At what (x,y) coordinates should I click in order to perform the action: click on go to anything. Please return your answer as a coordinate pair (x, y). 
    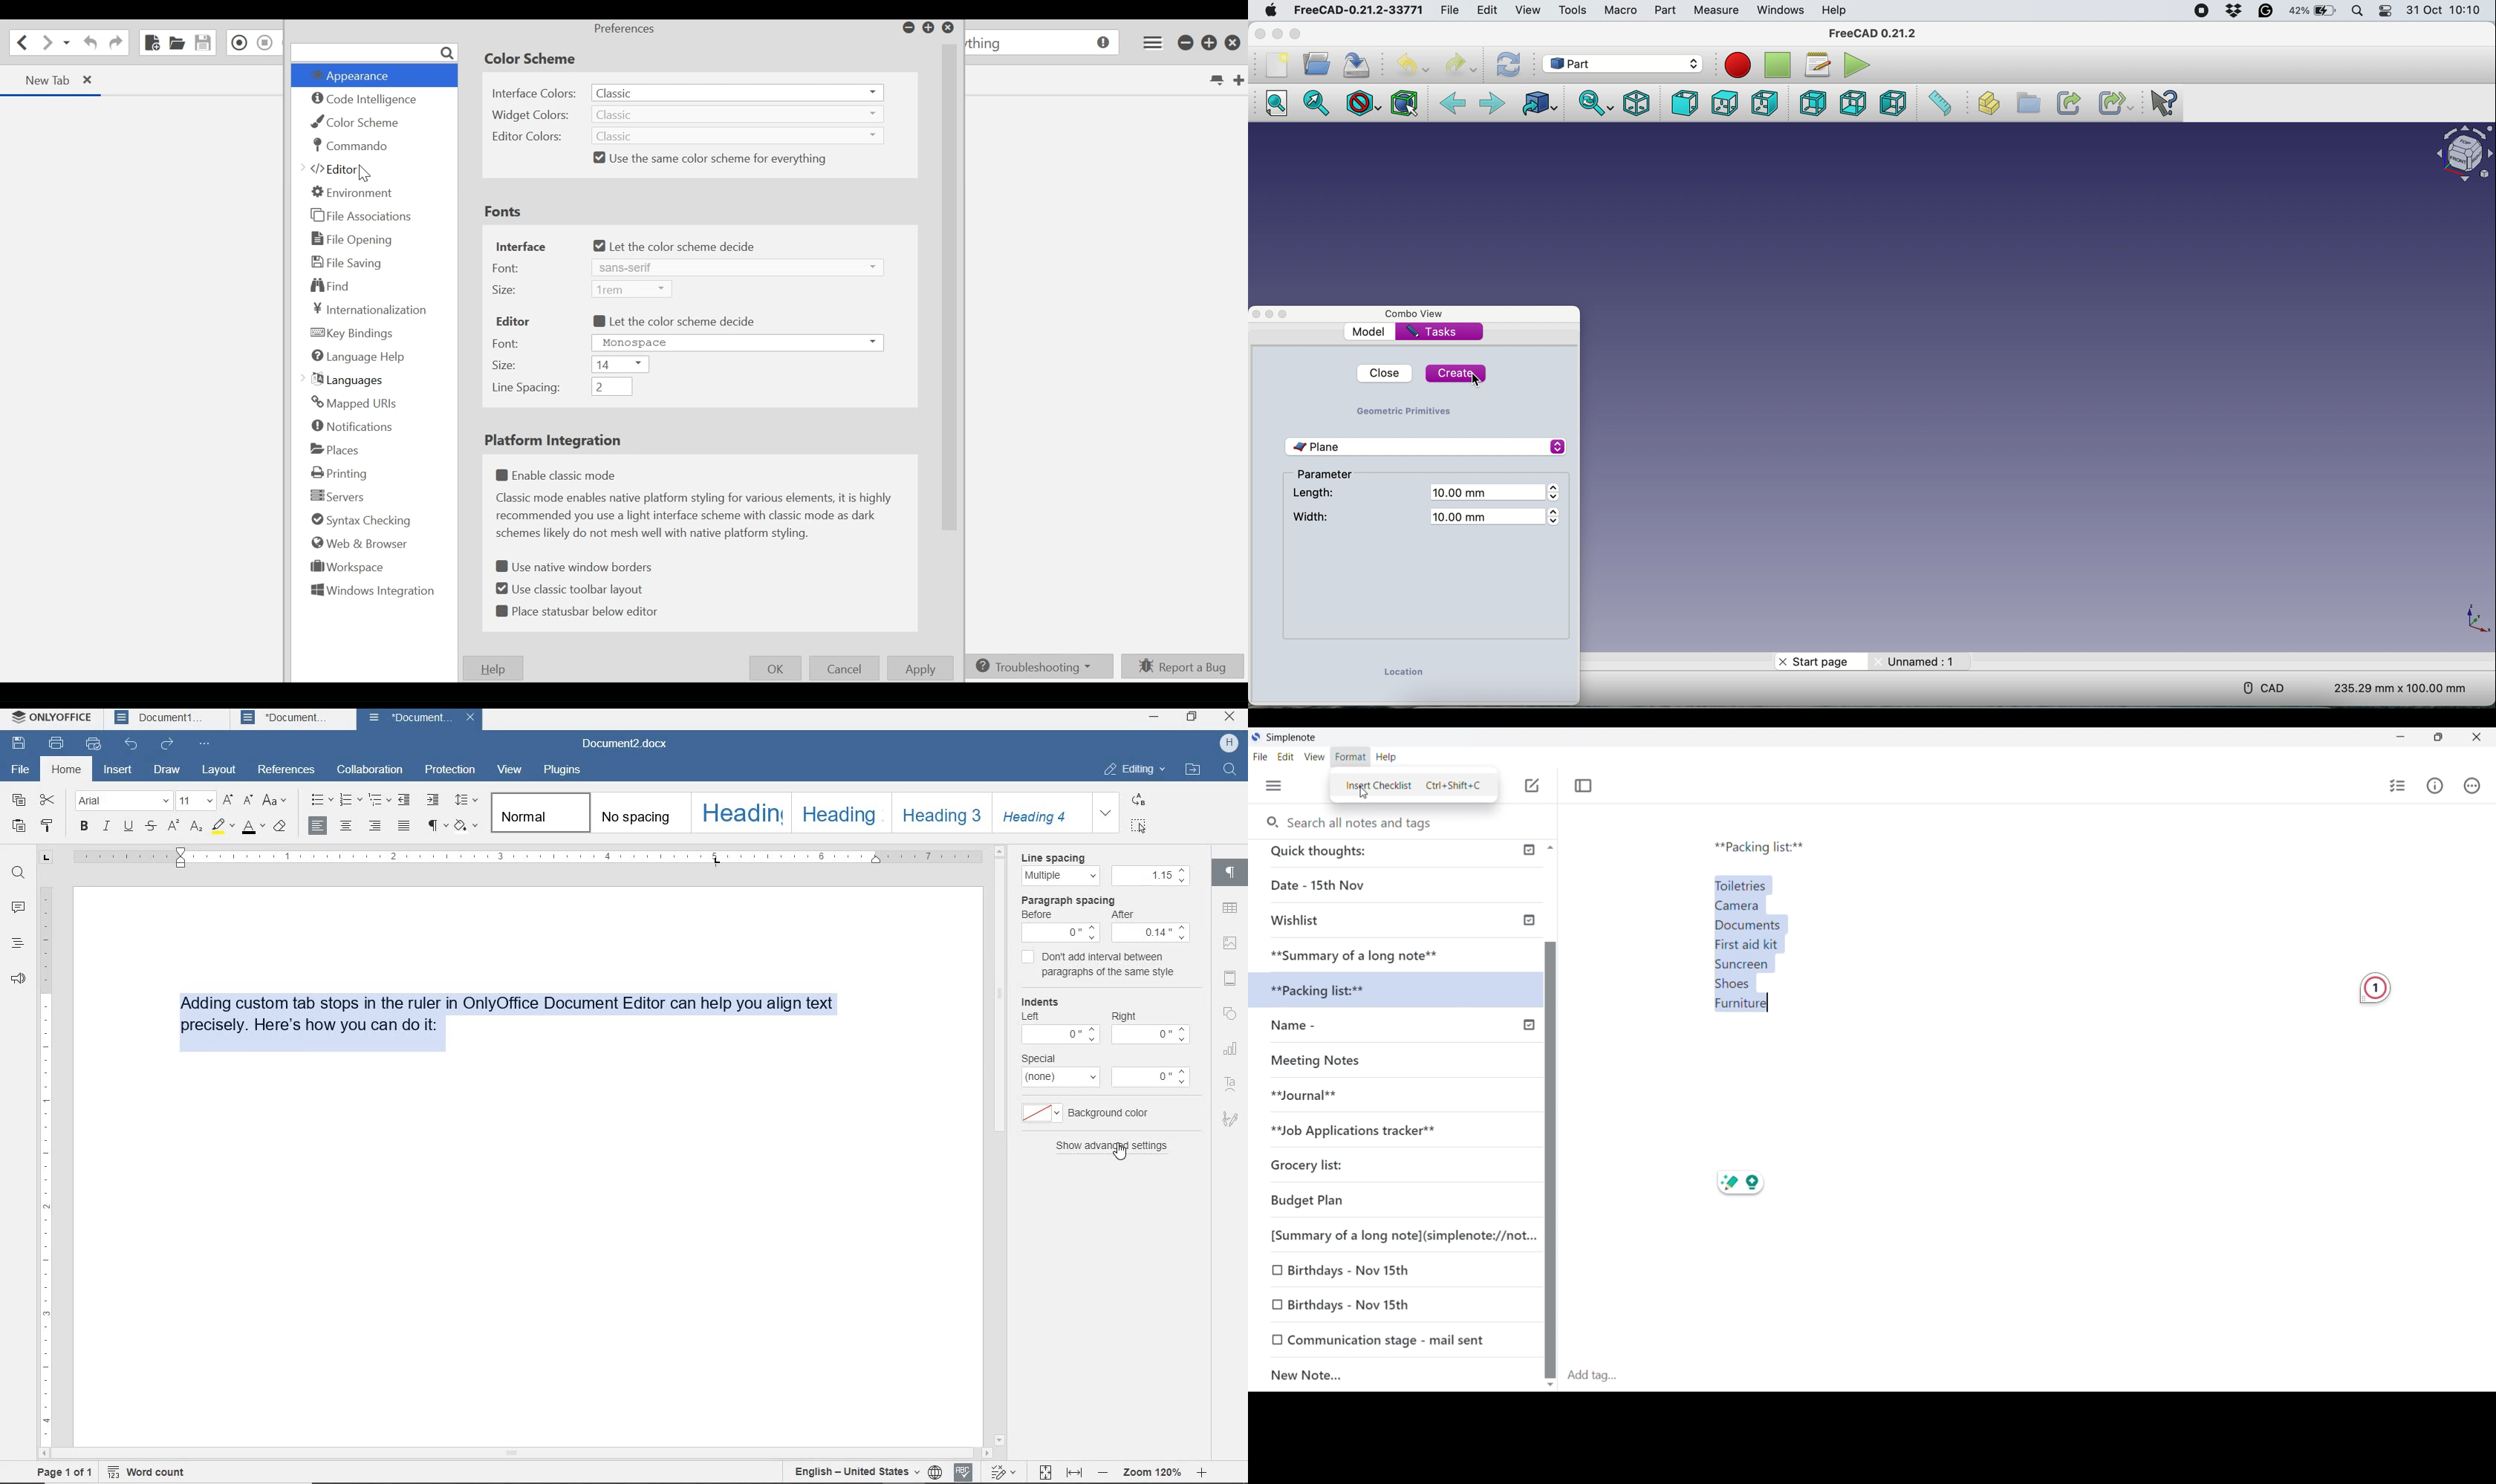
    Looking at the image, I should click on (1044, 43).